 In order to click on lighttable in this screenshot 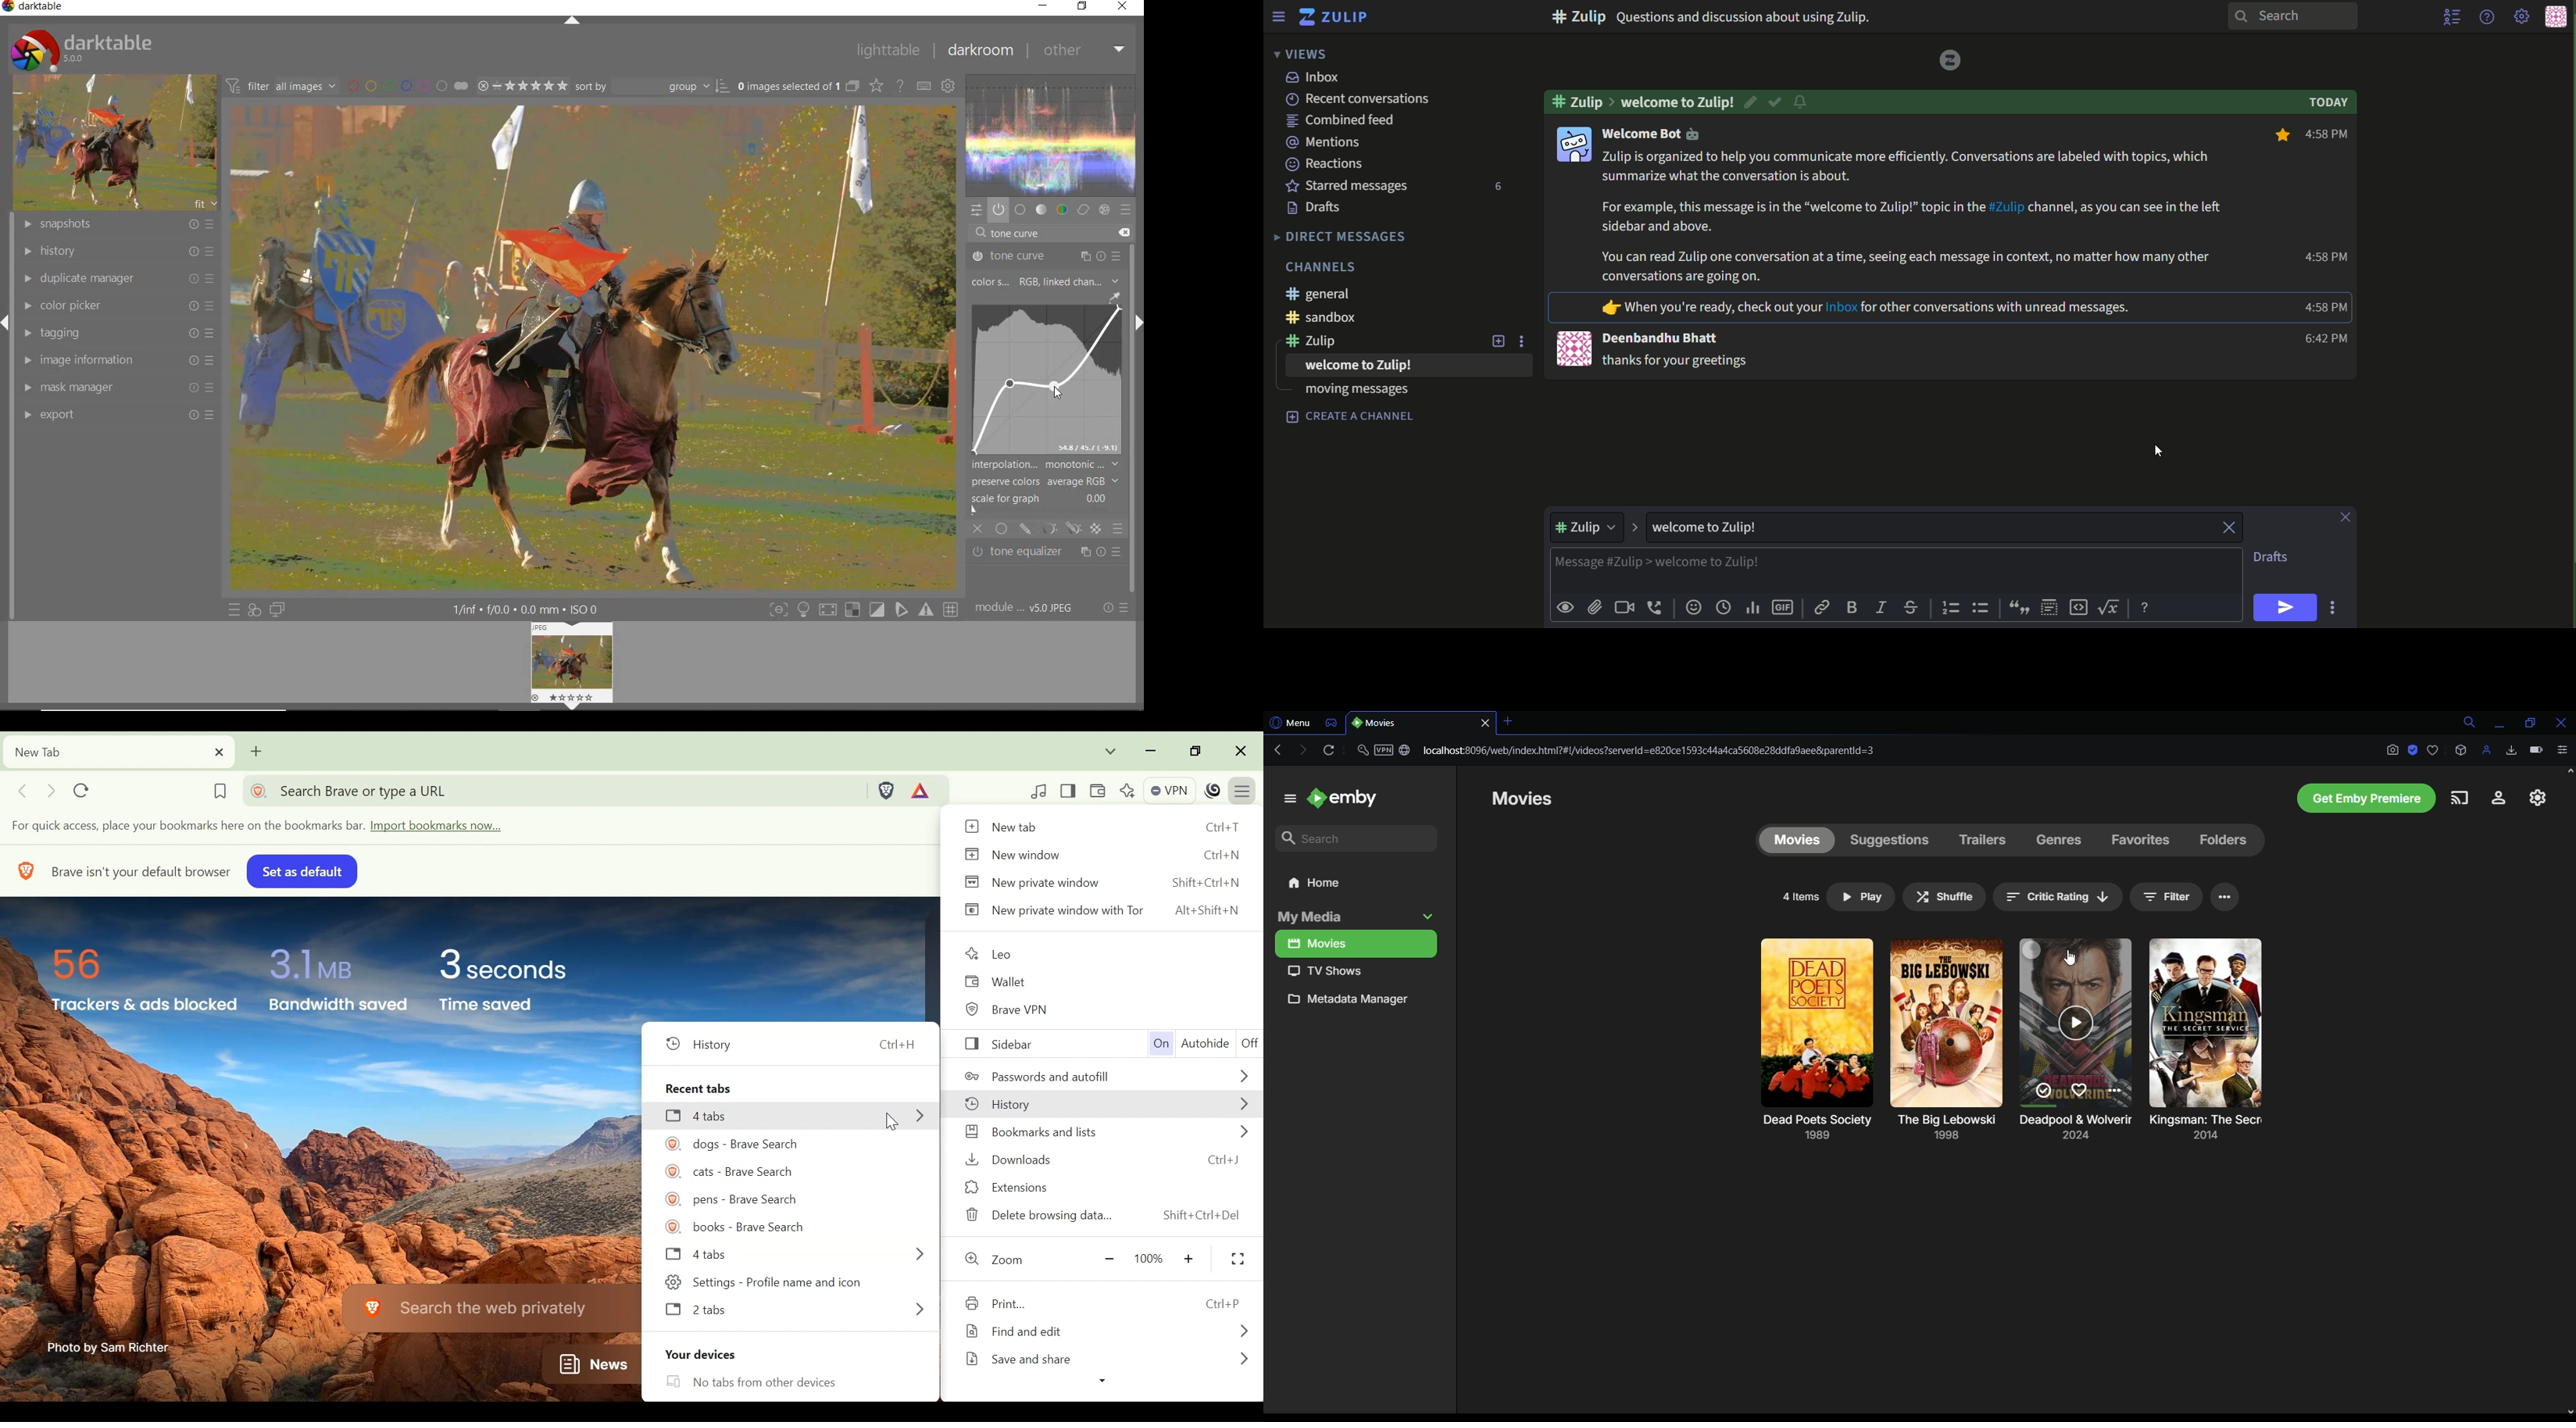, I will do `click(887, 51)`.